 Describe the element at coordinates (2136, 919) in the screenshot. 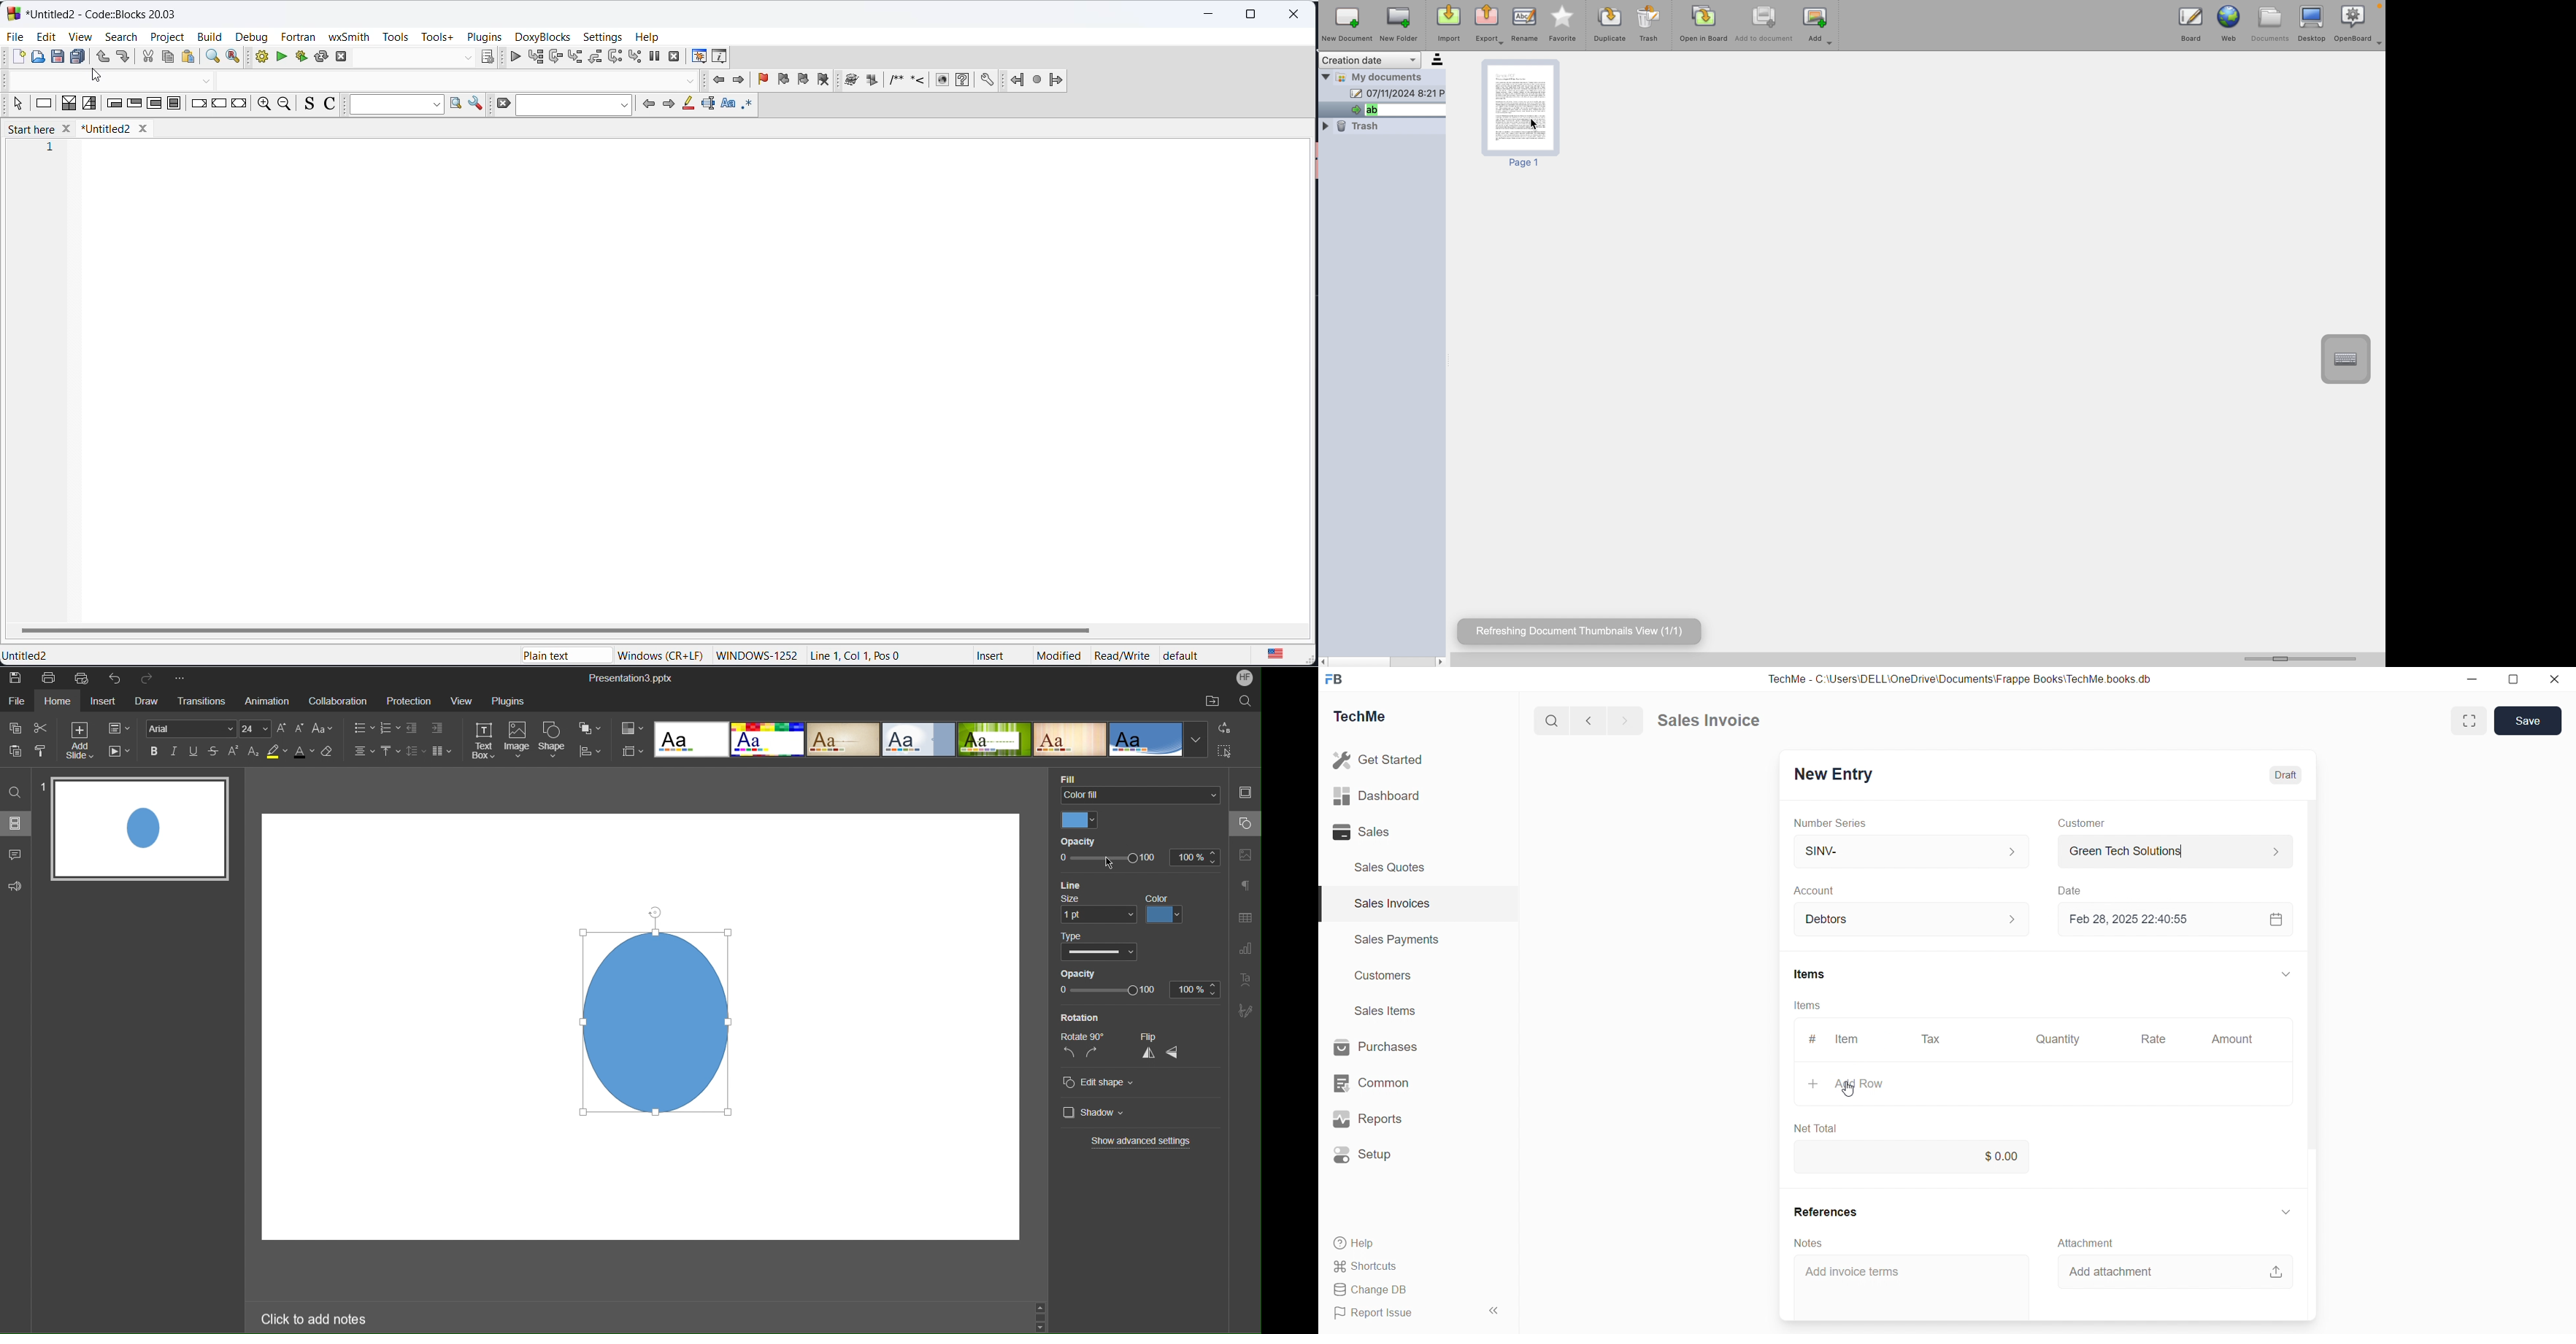

I see `Feb 28, 2025 22:40:55` at that location.